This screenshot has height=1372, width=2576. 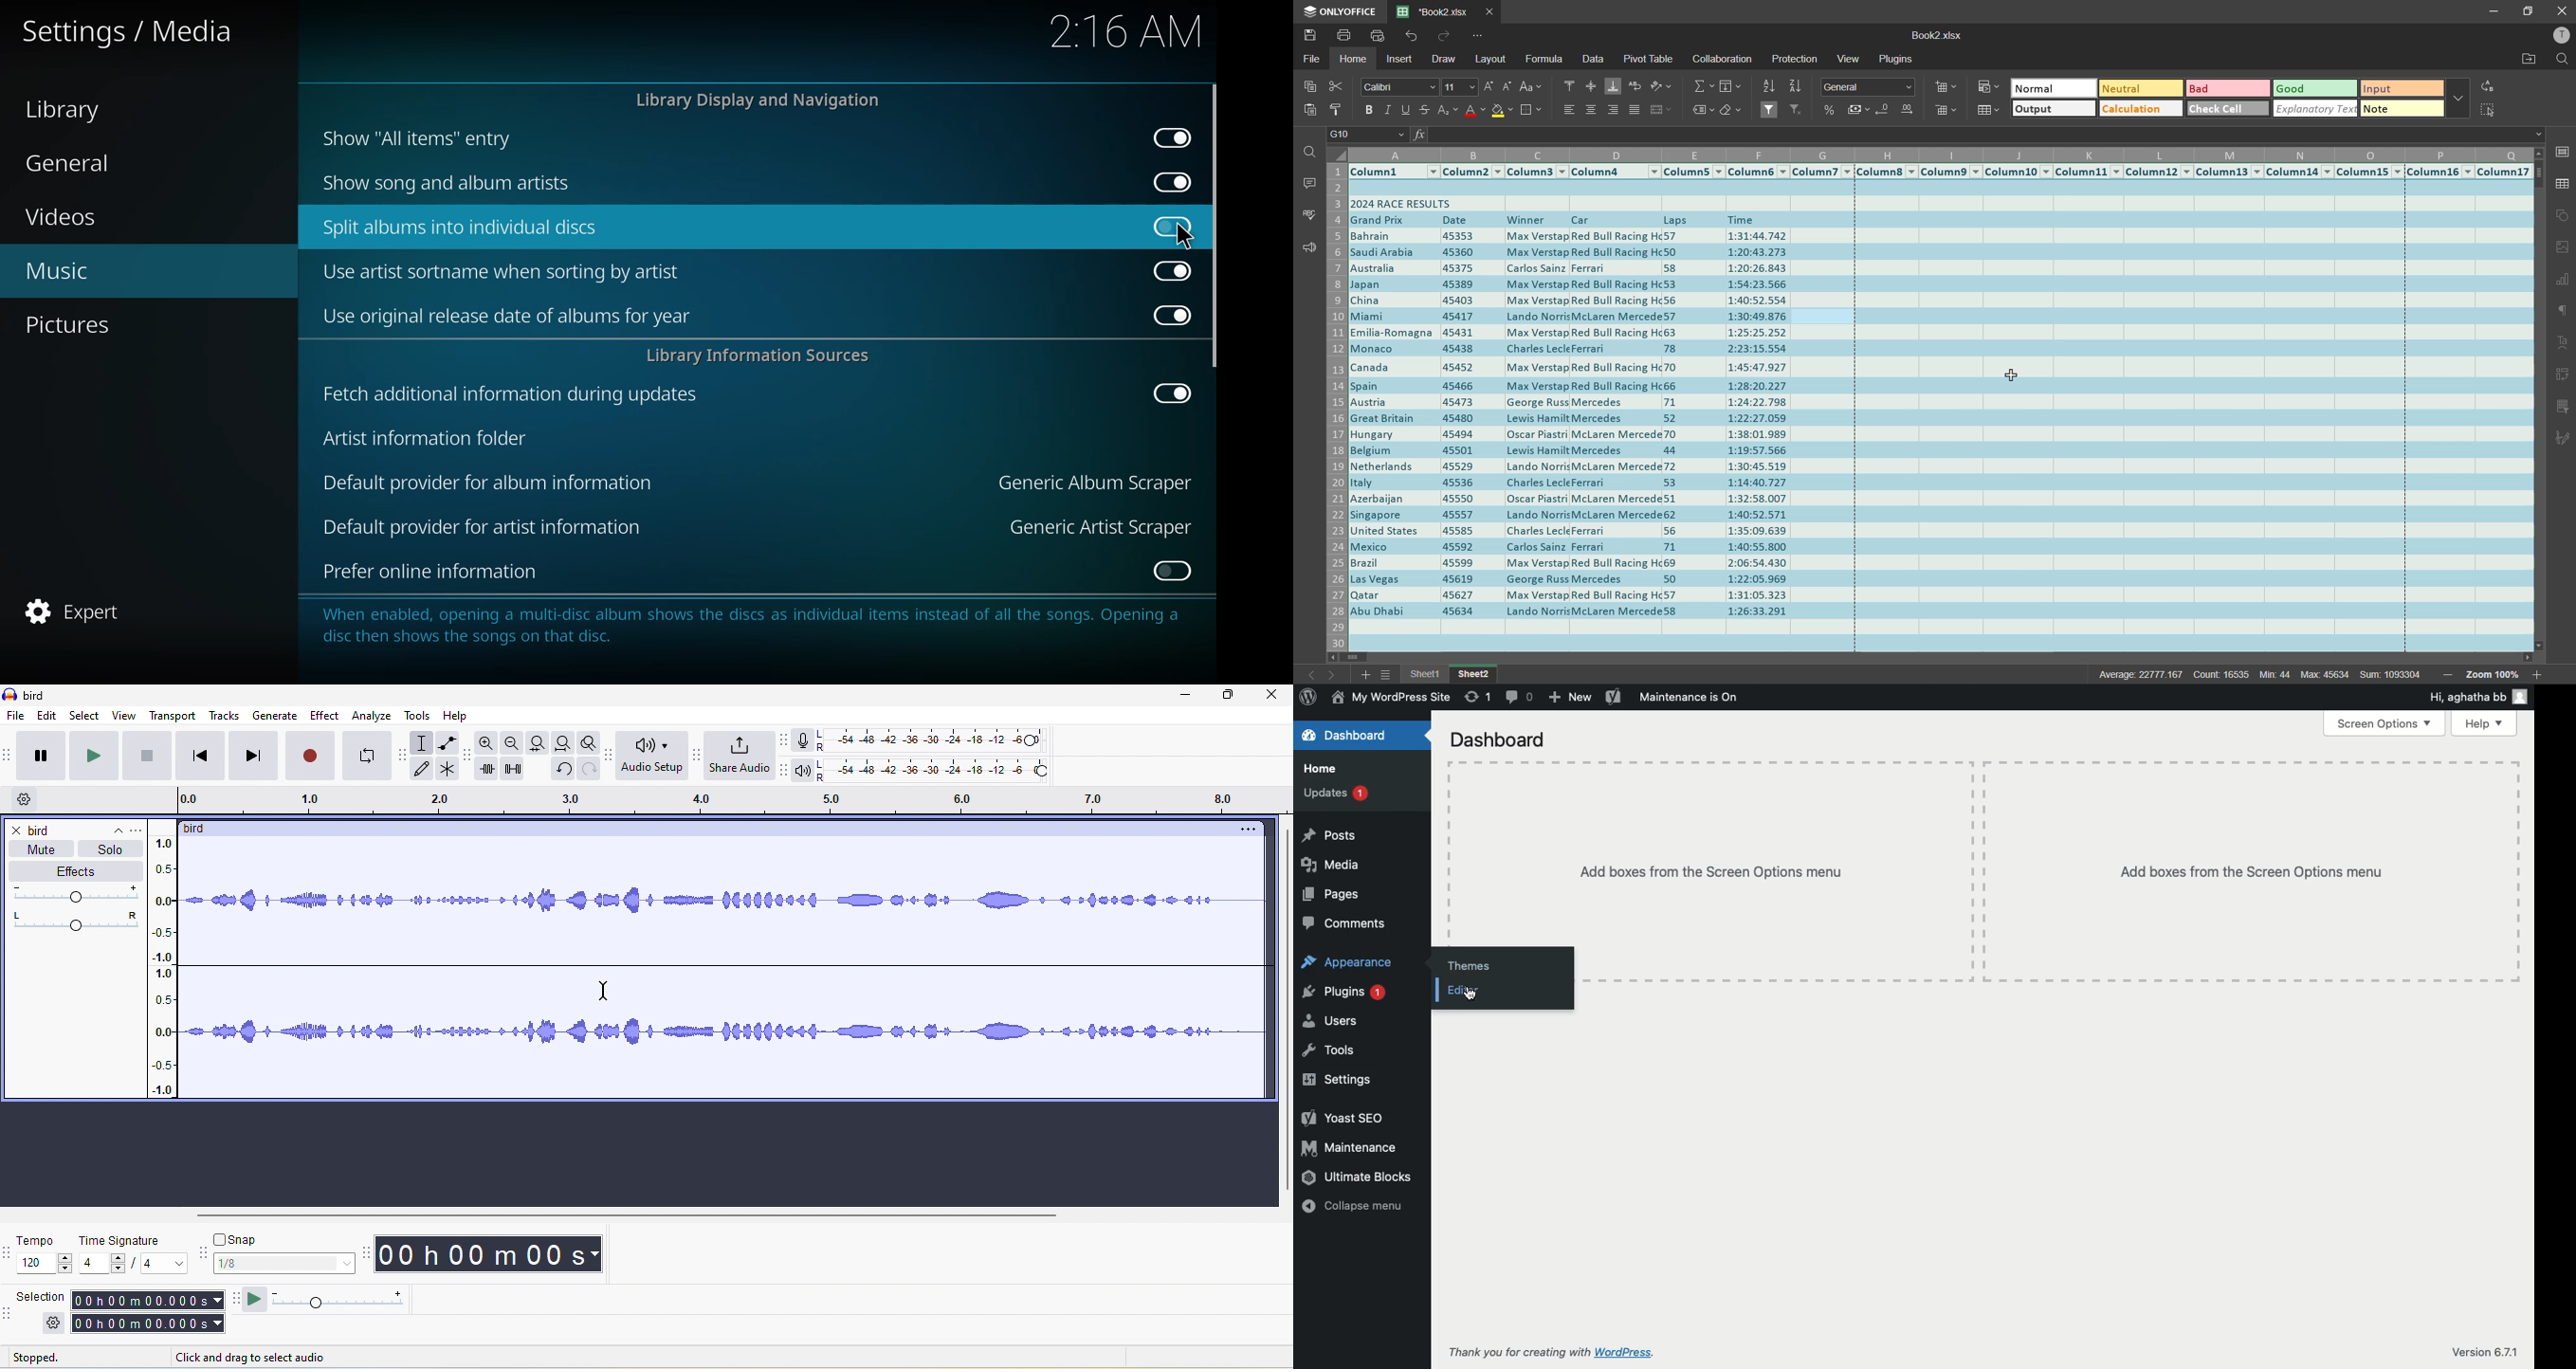 I want to click on audacity edit toolbar, so click(x=469, y=758).